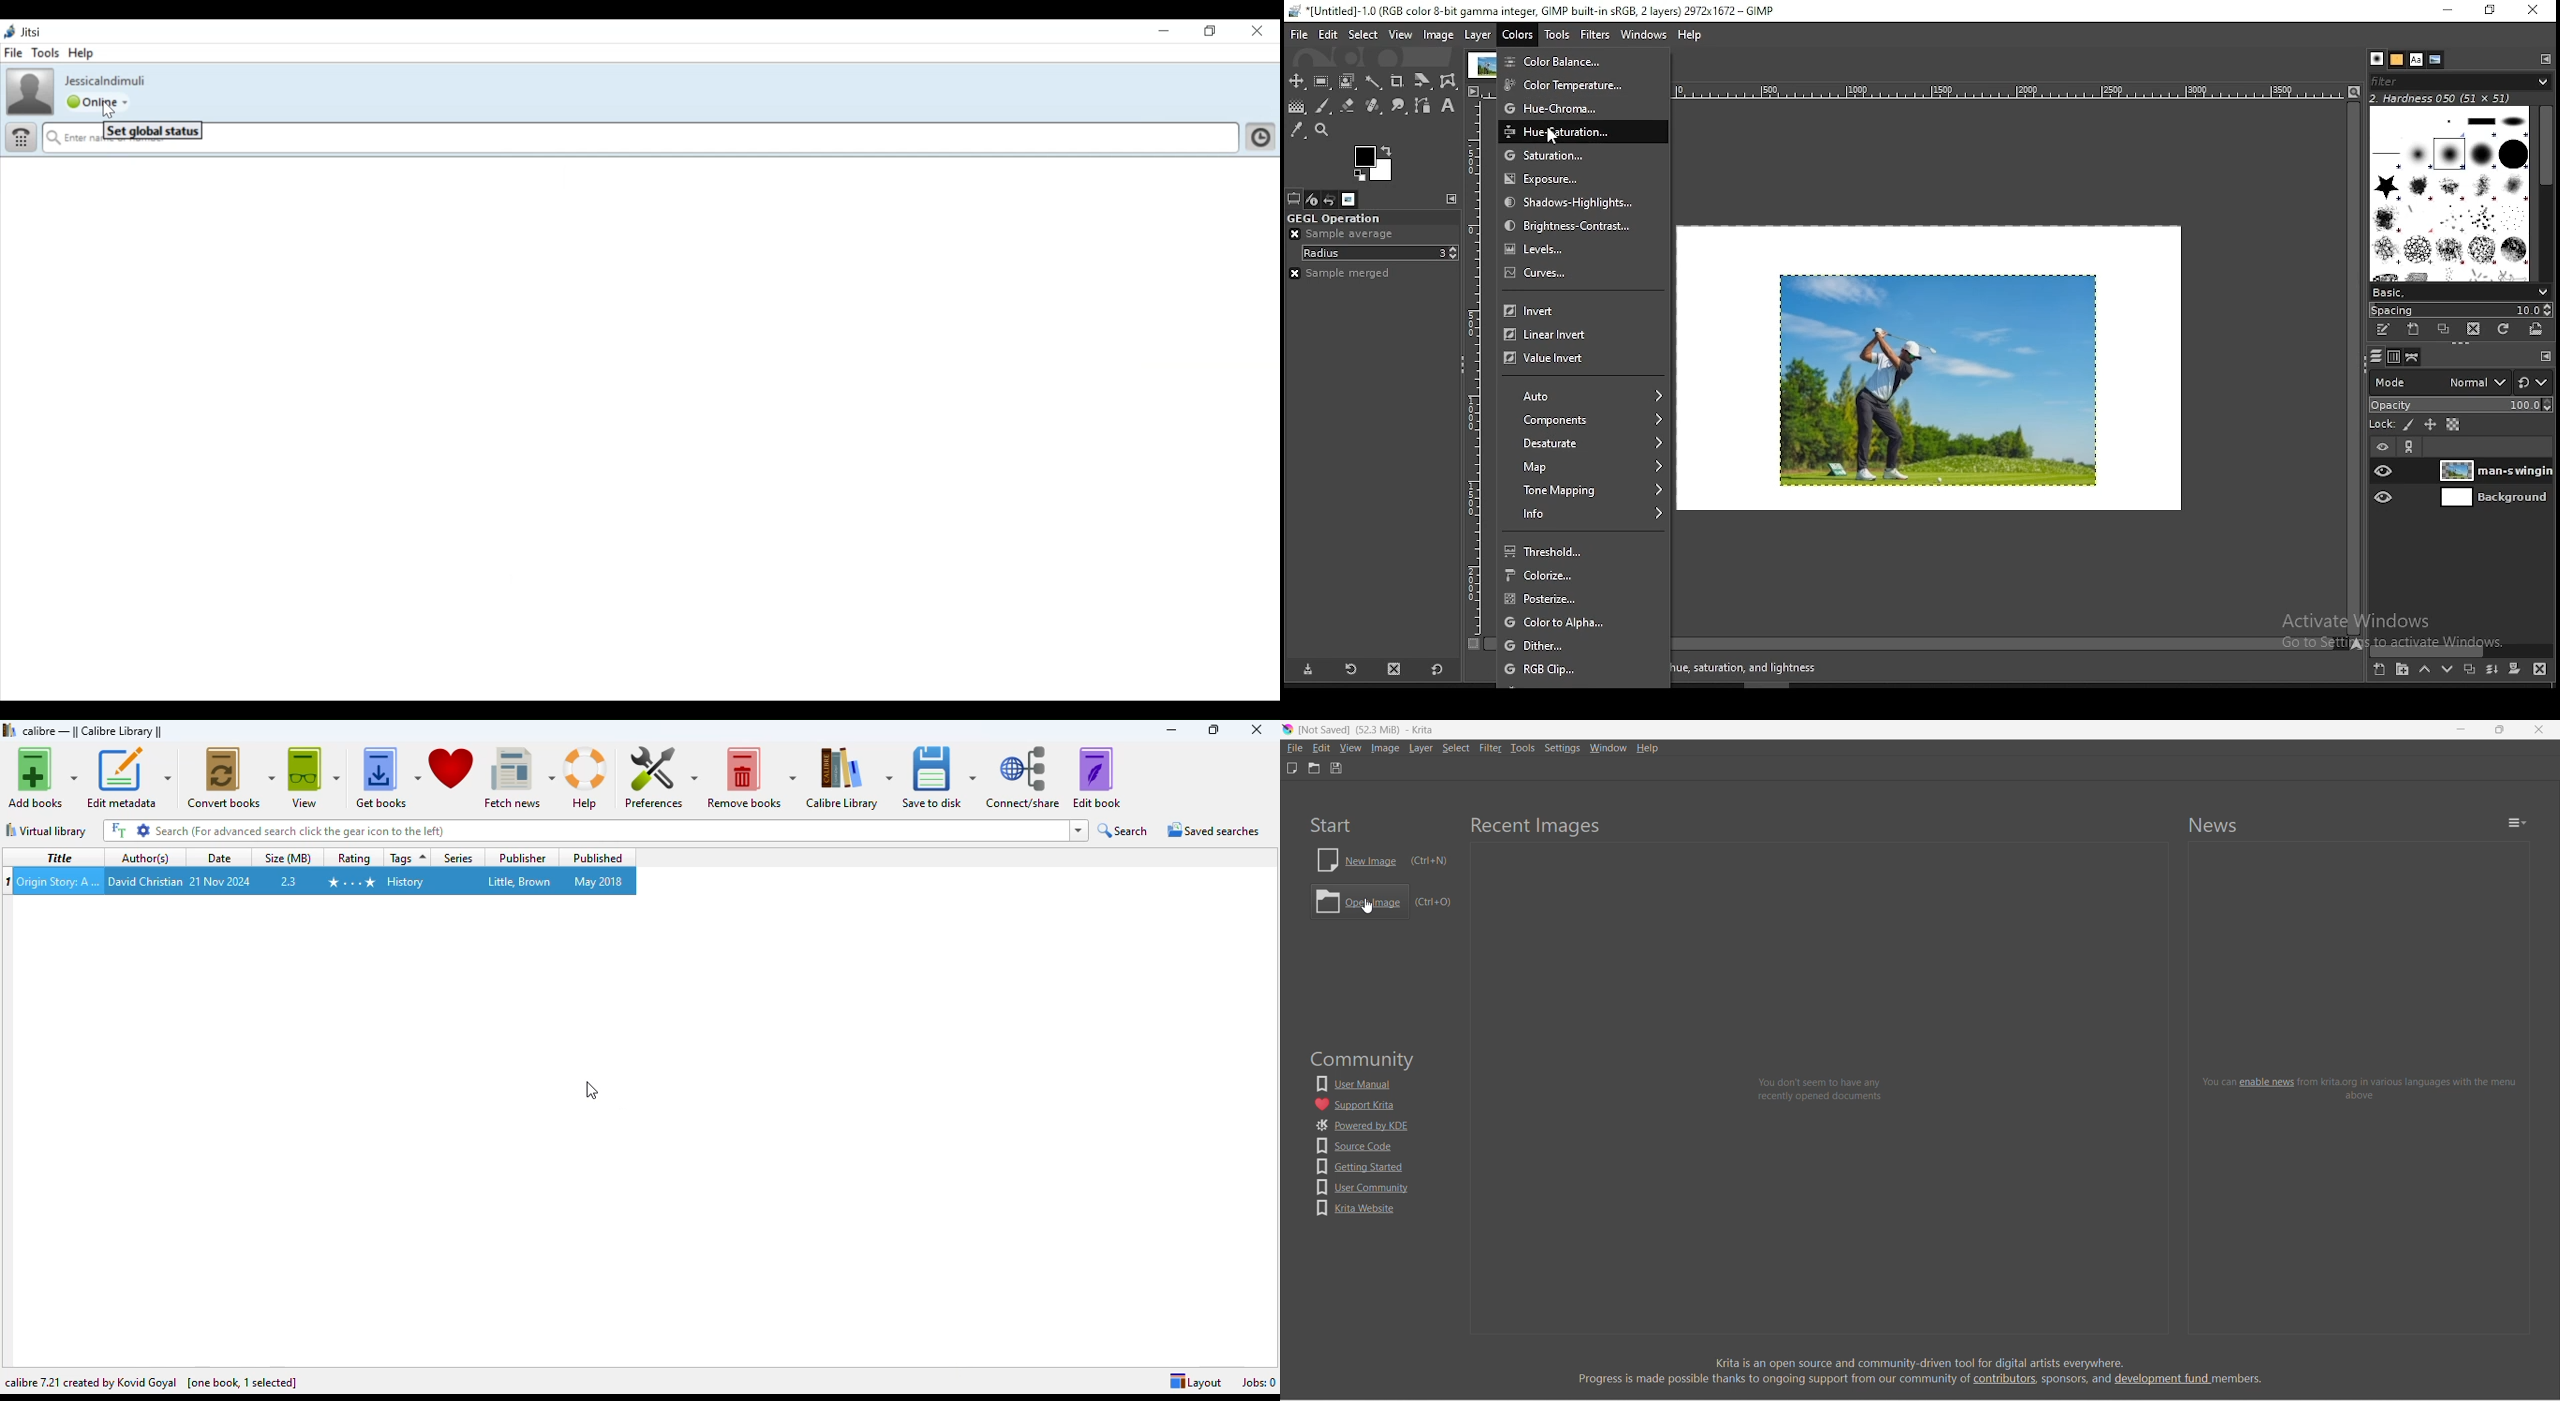  Describe the element at coordinates (519, 881) in the screenshot. I see `Little, Brown` at that location.